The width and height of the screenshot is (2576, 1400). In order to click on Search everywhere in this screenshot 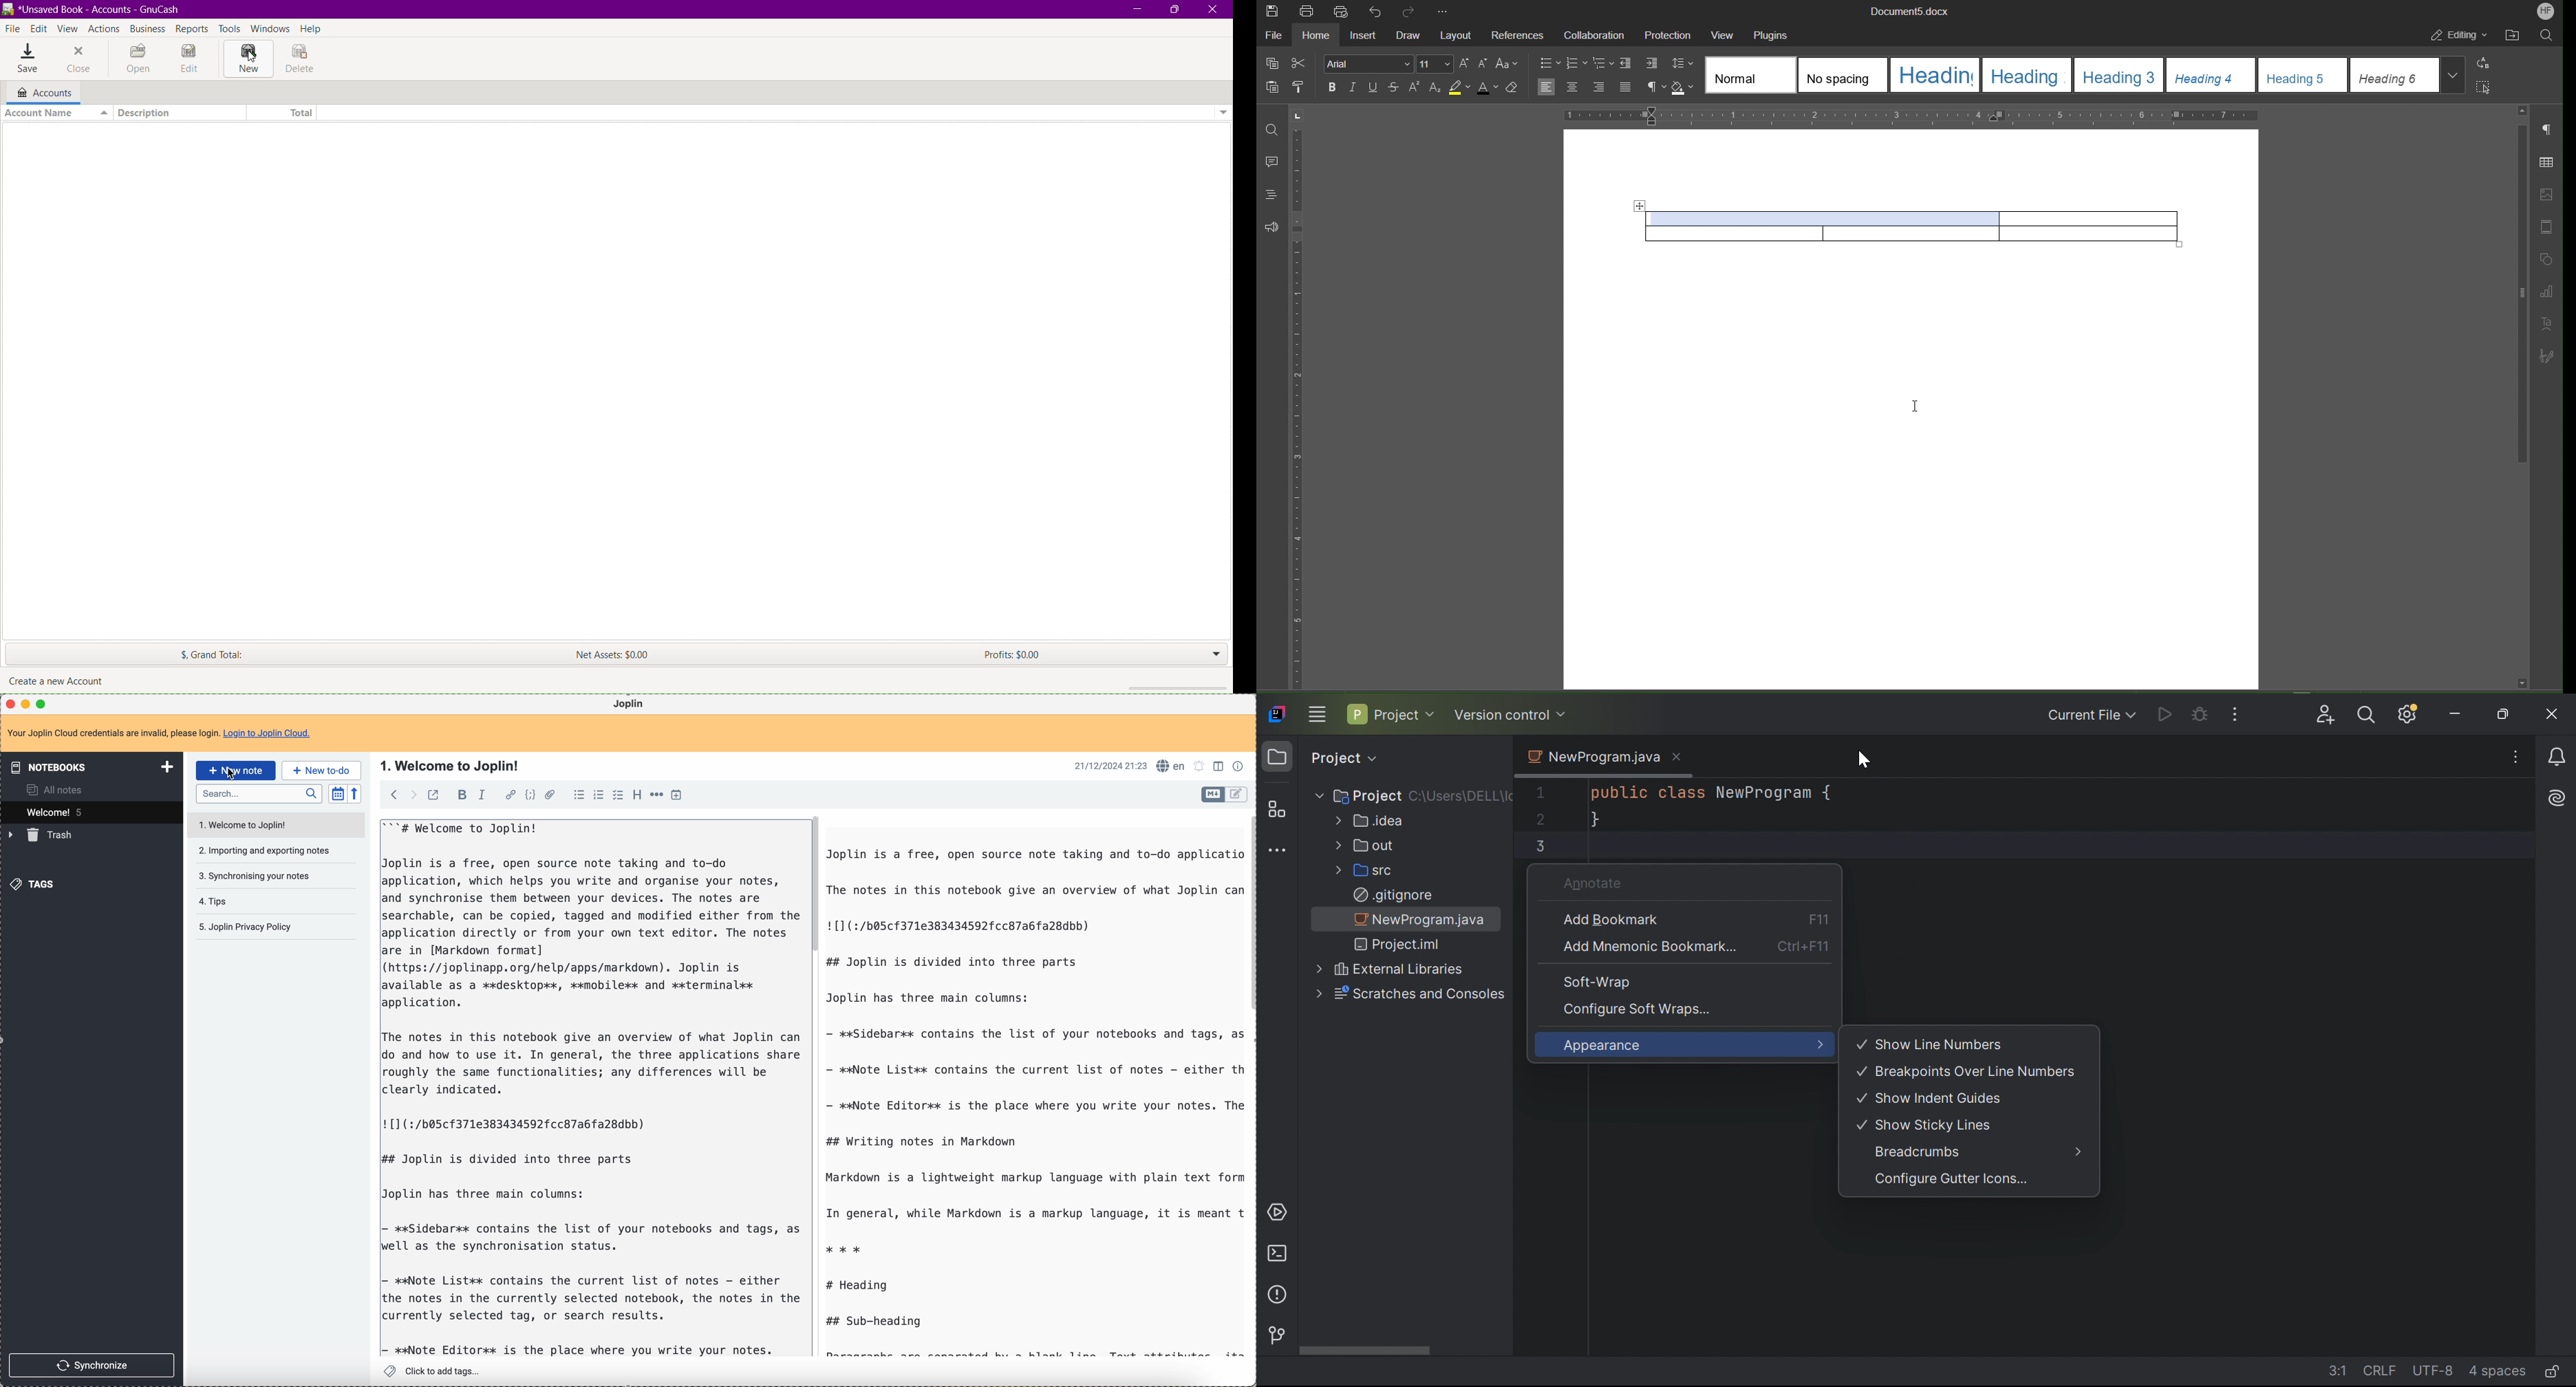, I will do `click(2365, 717)`.